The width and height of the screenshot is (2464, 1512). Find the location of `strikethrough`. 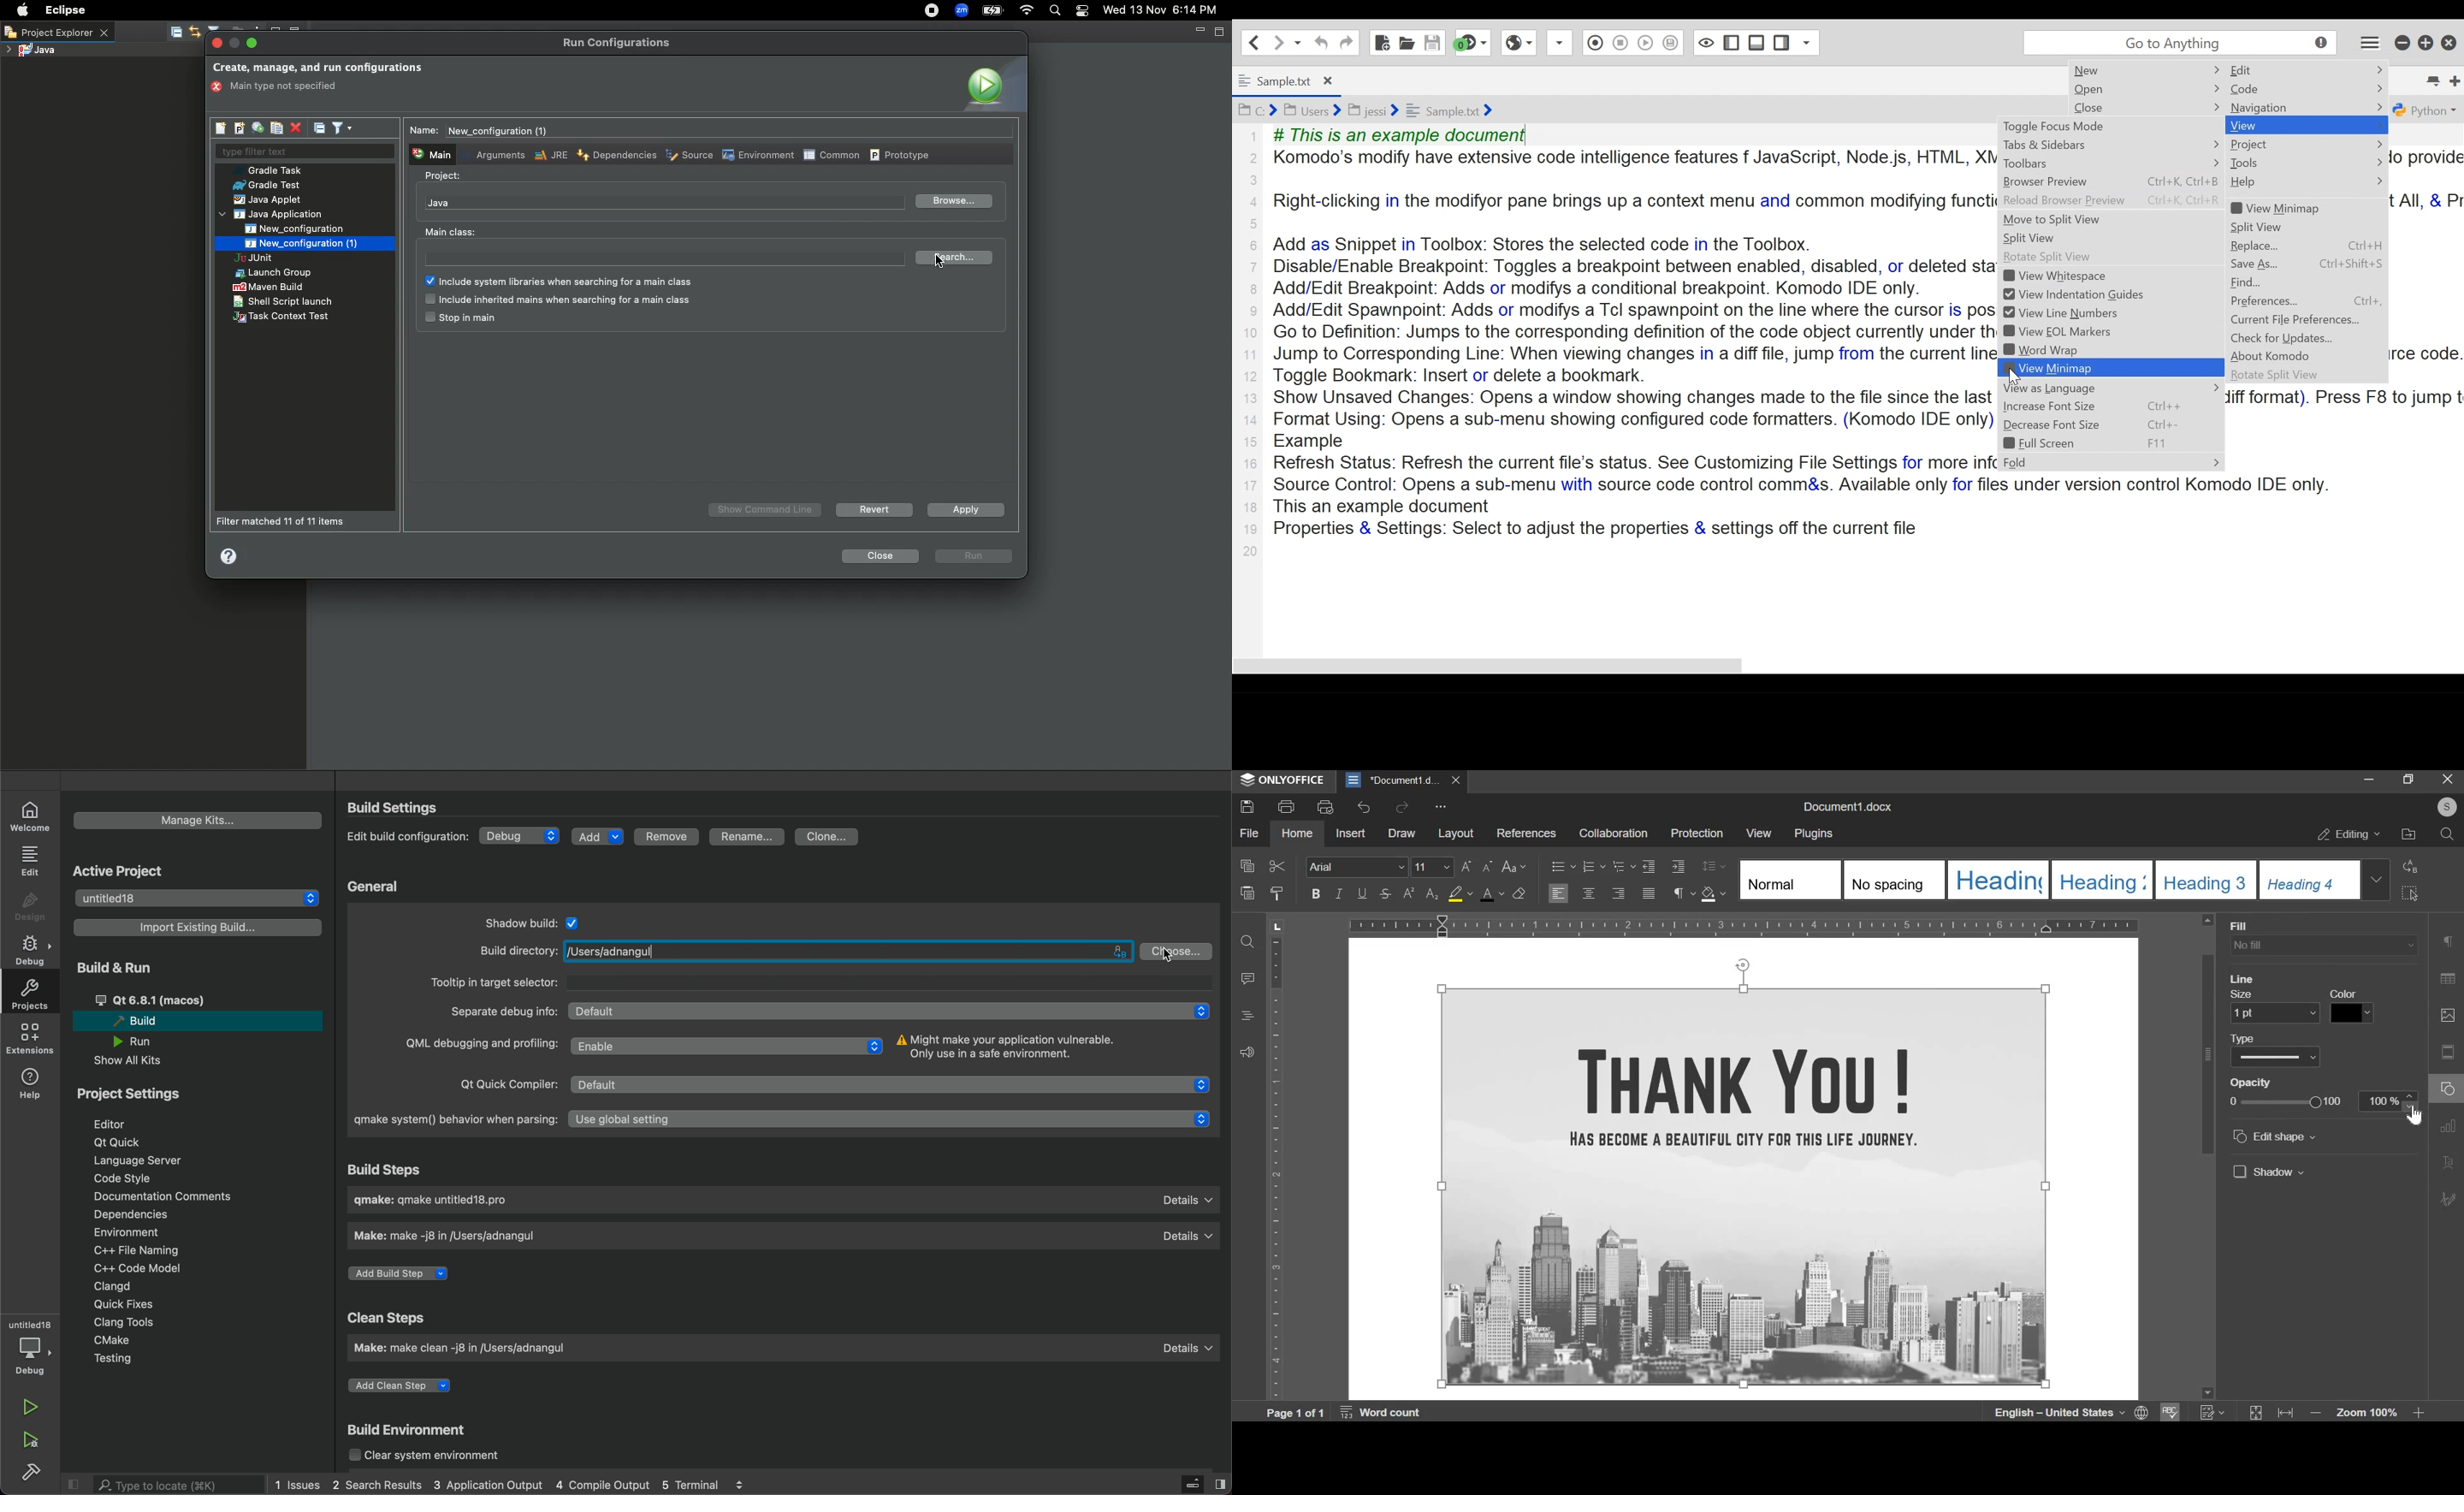

strikethrough is located at coordinates (1386, 893).